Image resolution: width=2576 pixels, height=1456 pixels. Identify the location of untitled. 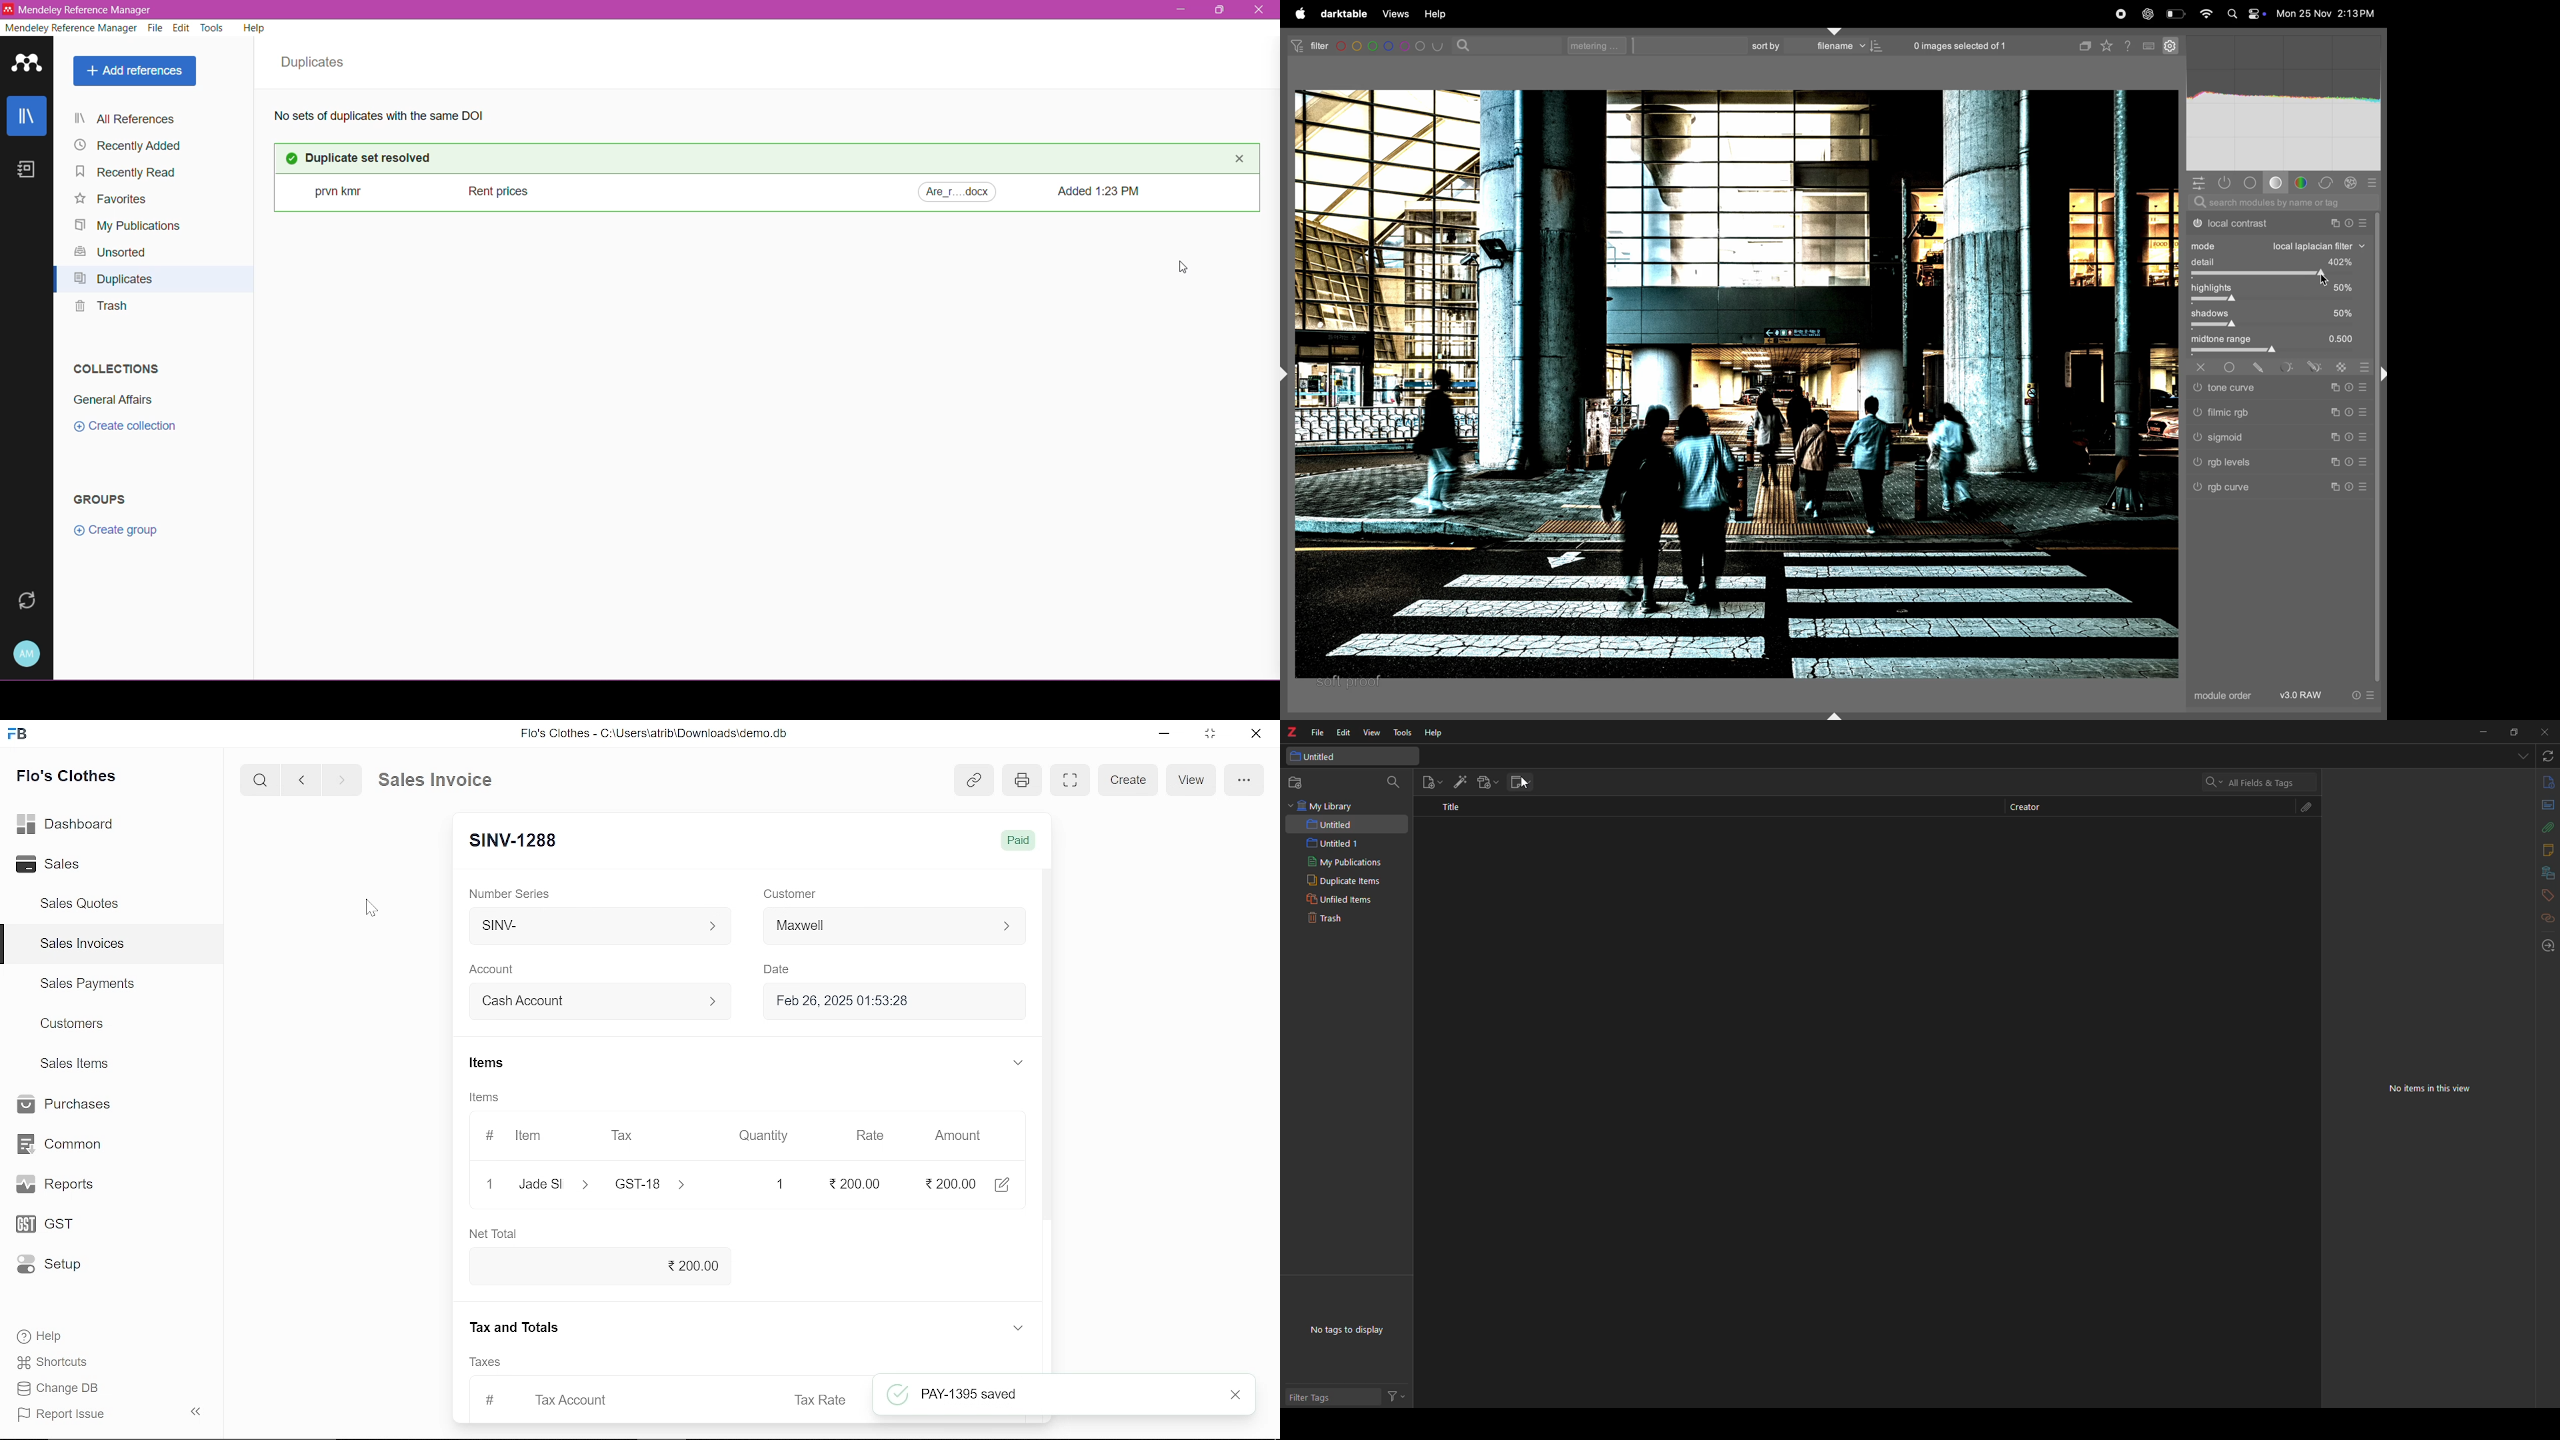
(1334, 825).